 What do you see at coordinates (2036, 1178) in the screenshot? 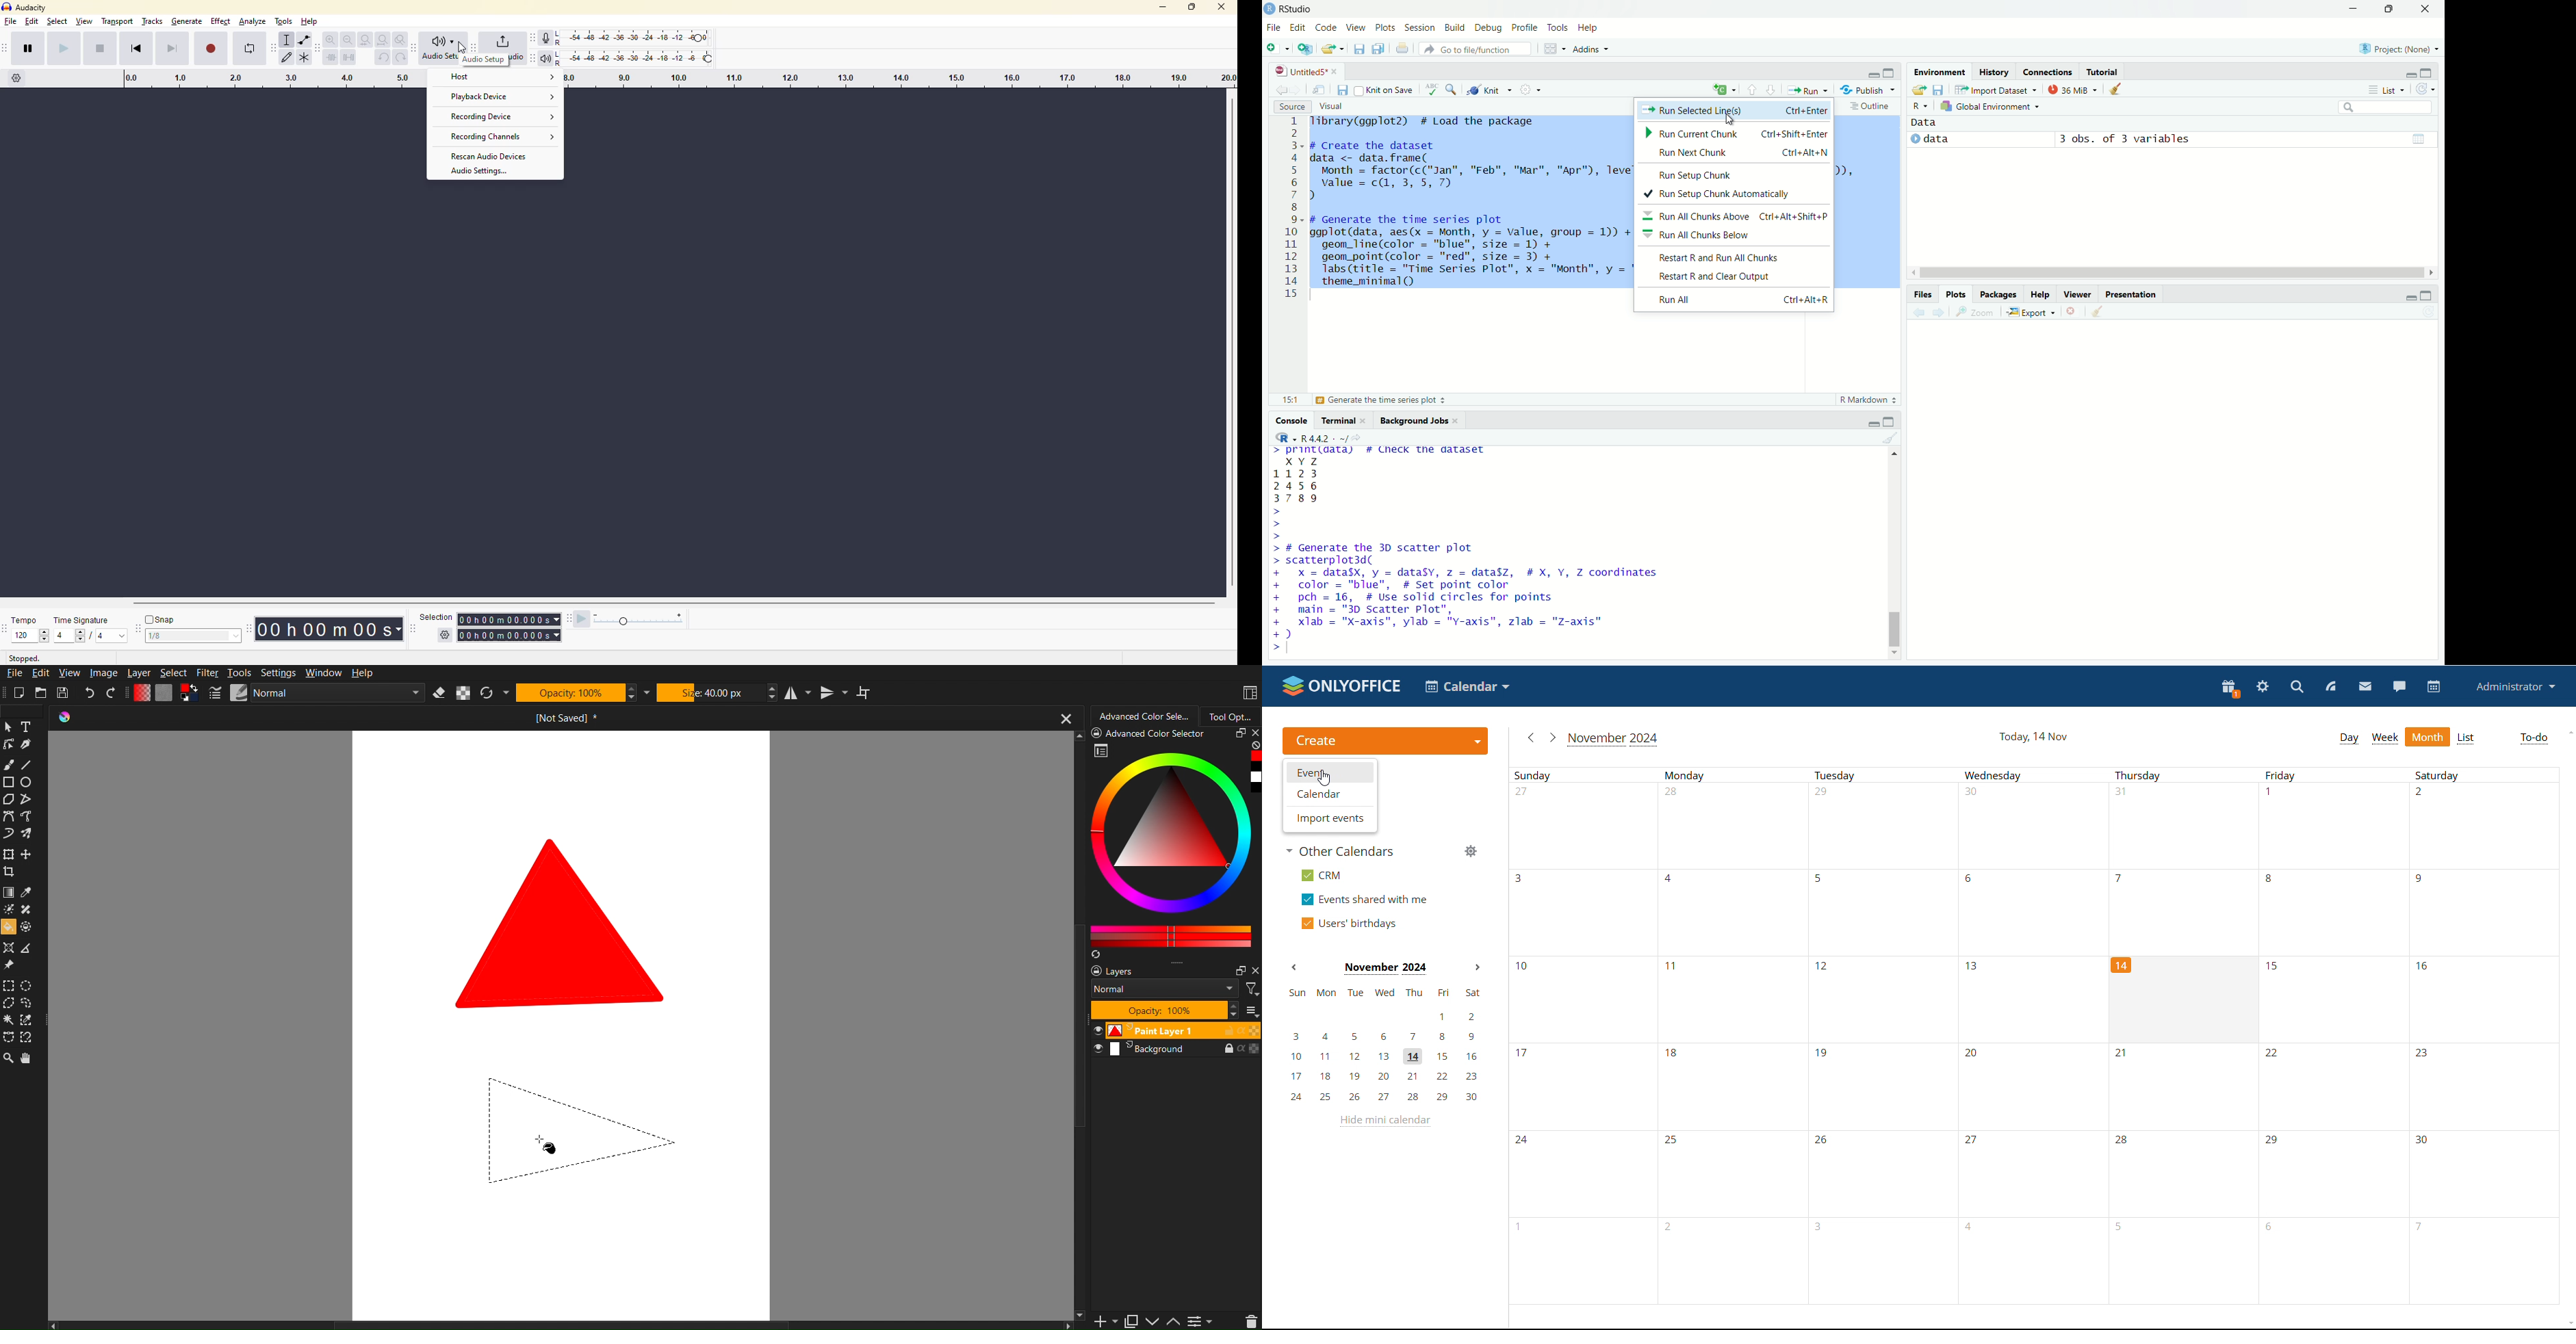
I see `Different dates of the month` at bounding box center [2036, 1178].